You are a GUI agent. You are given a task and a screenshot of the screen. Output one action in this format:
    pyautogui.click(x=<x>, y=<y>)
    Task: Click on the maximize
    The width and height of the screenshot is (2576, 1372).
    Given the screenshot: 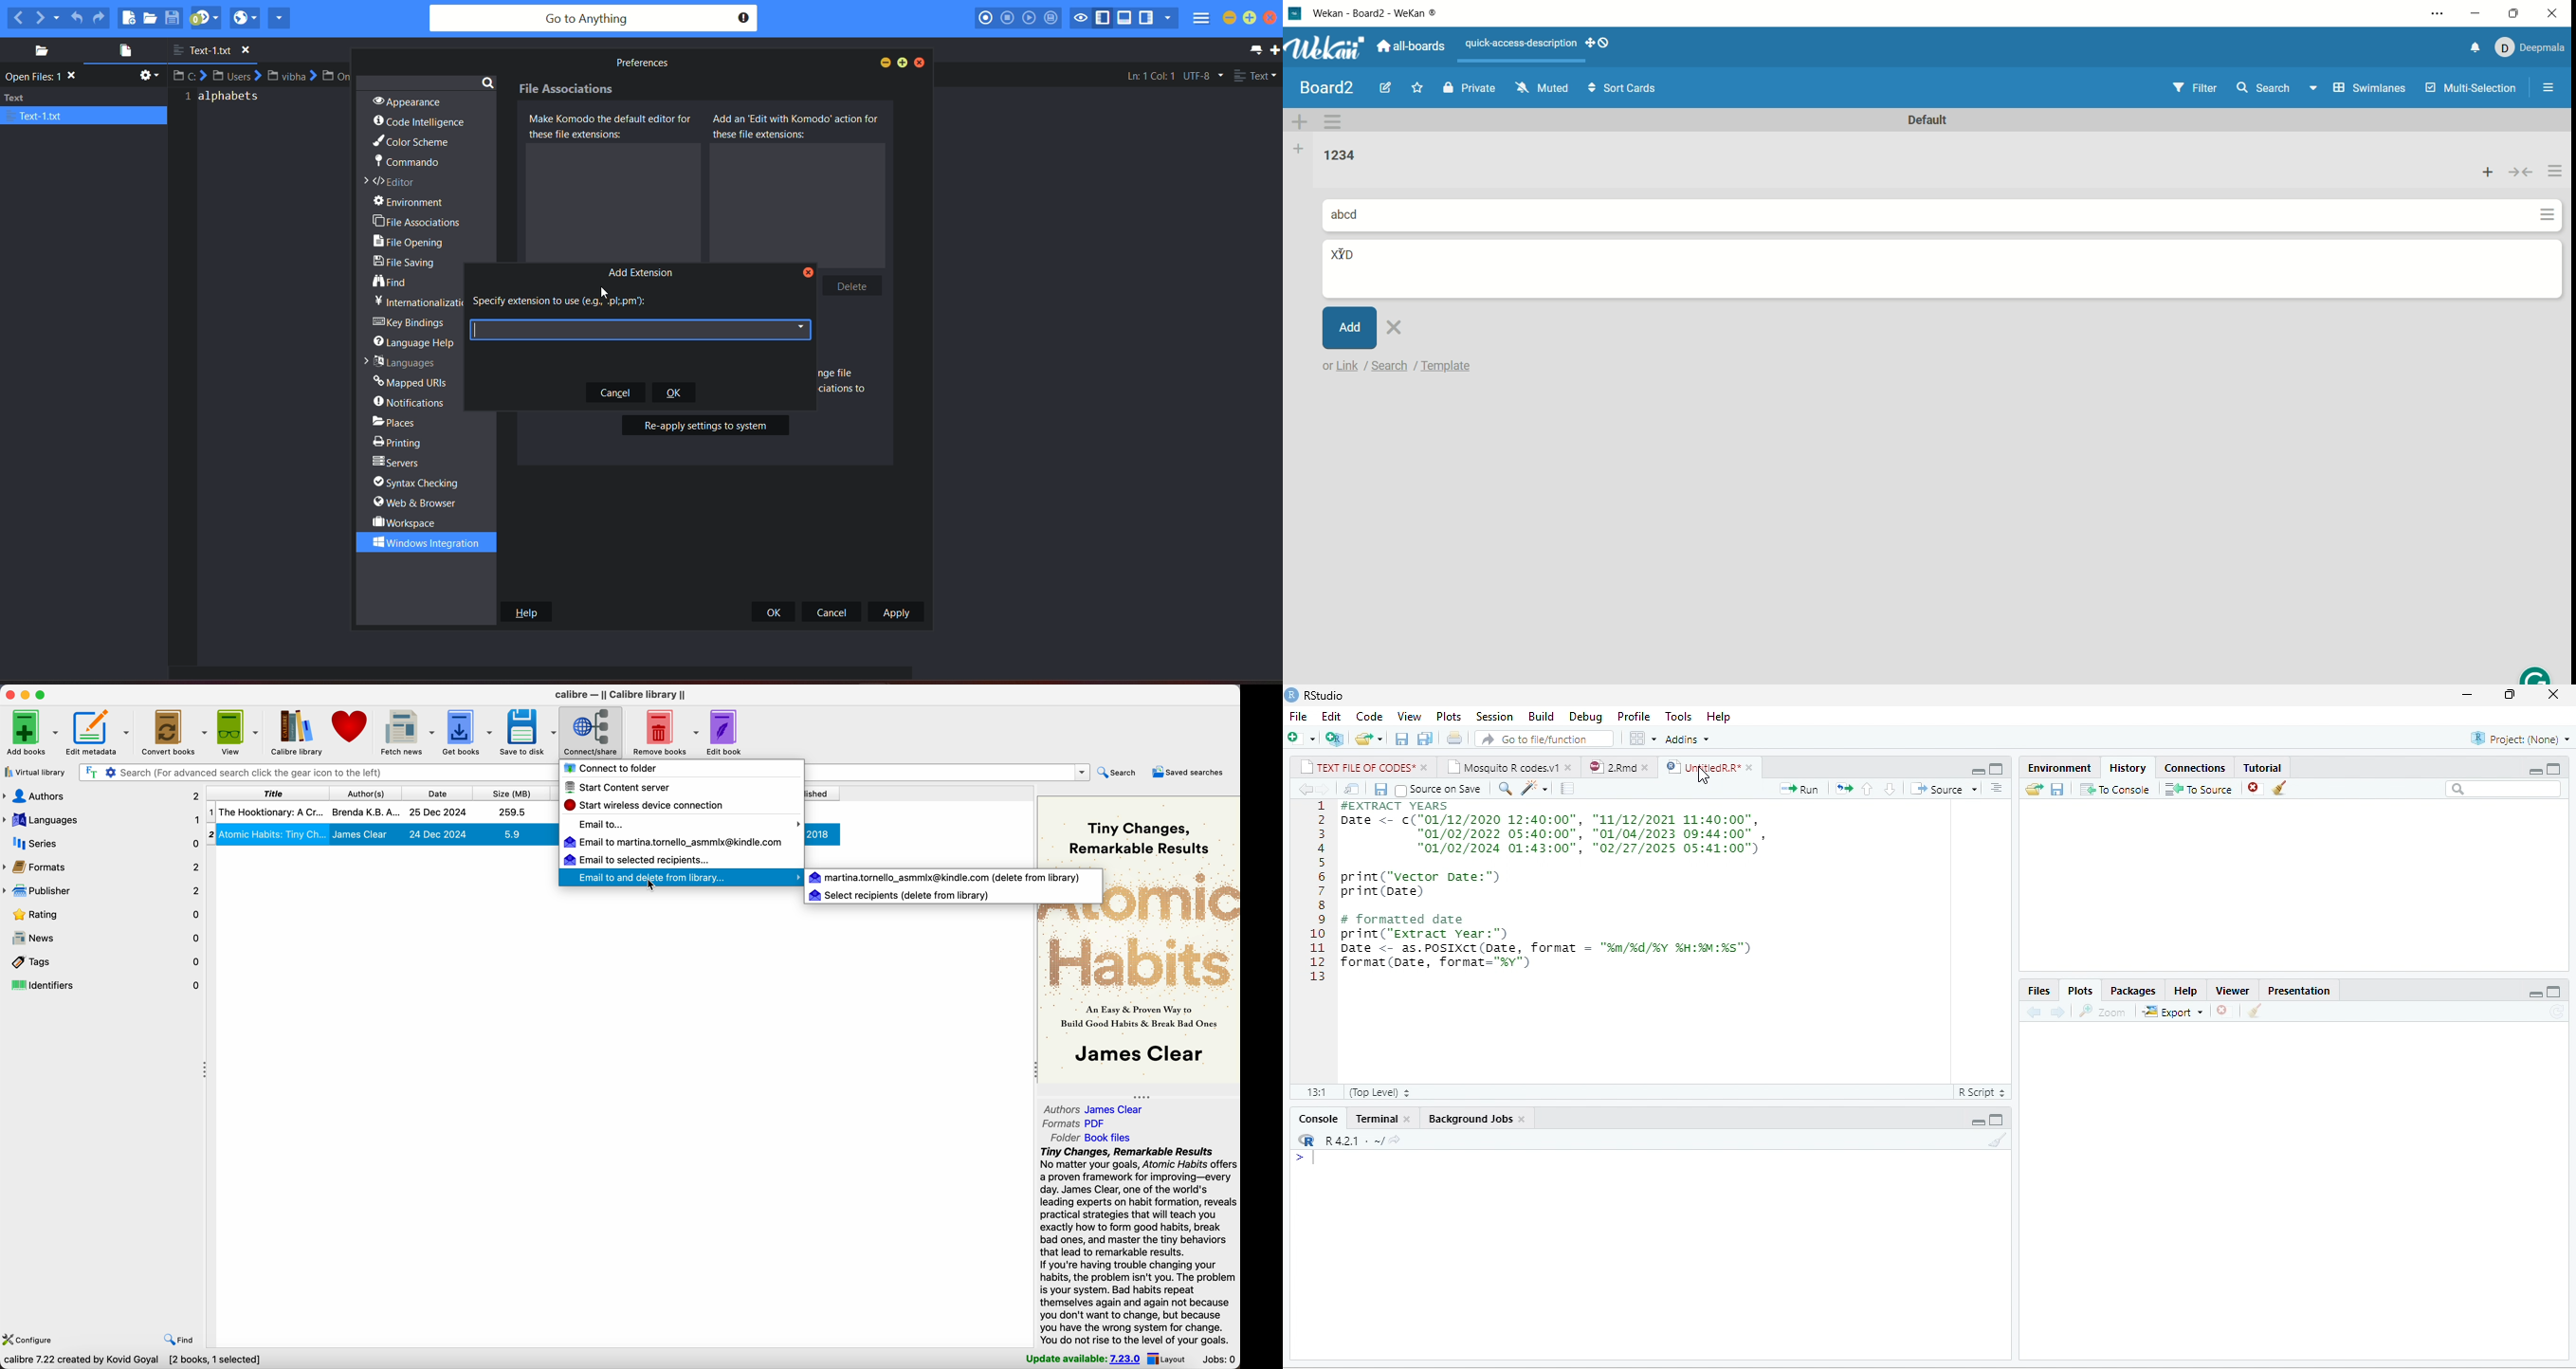 What is the action you would take?
    pyautogui.click(x=2554, y=992)
    